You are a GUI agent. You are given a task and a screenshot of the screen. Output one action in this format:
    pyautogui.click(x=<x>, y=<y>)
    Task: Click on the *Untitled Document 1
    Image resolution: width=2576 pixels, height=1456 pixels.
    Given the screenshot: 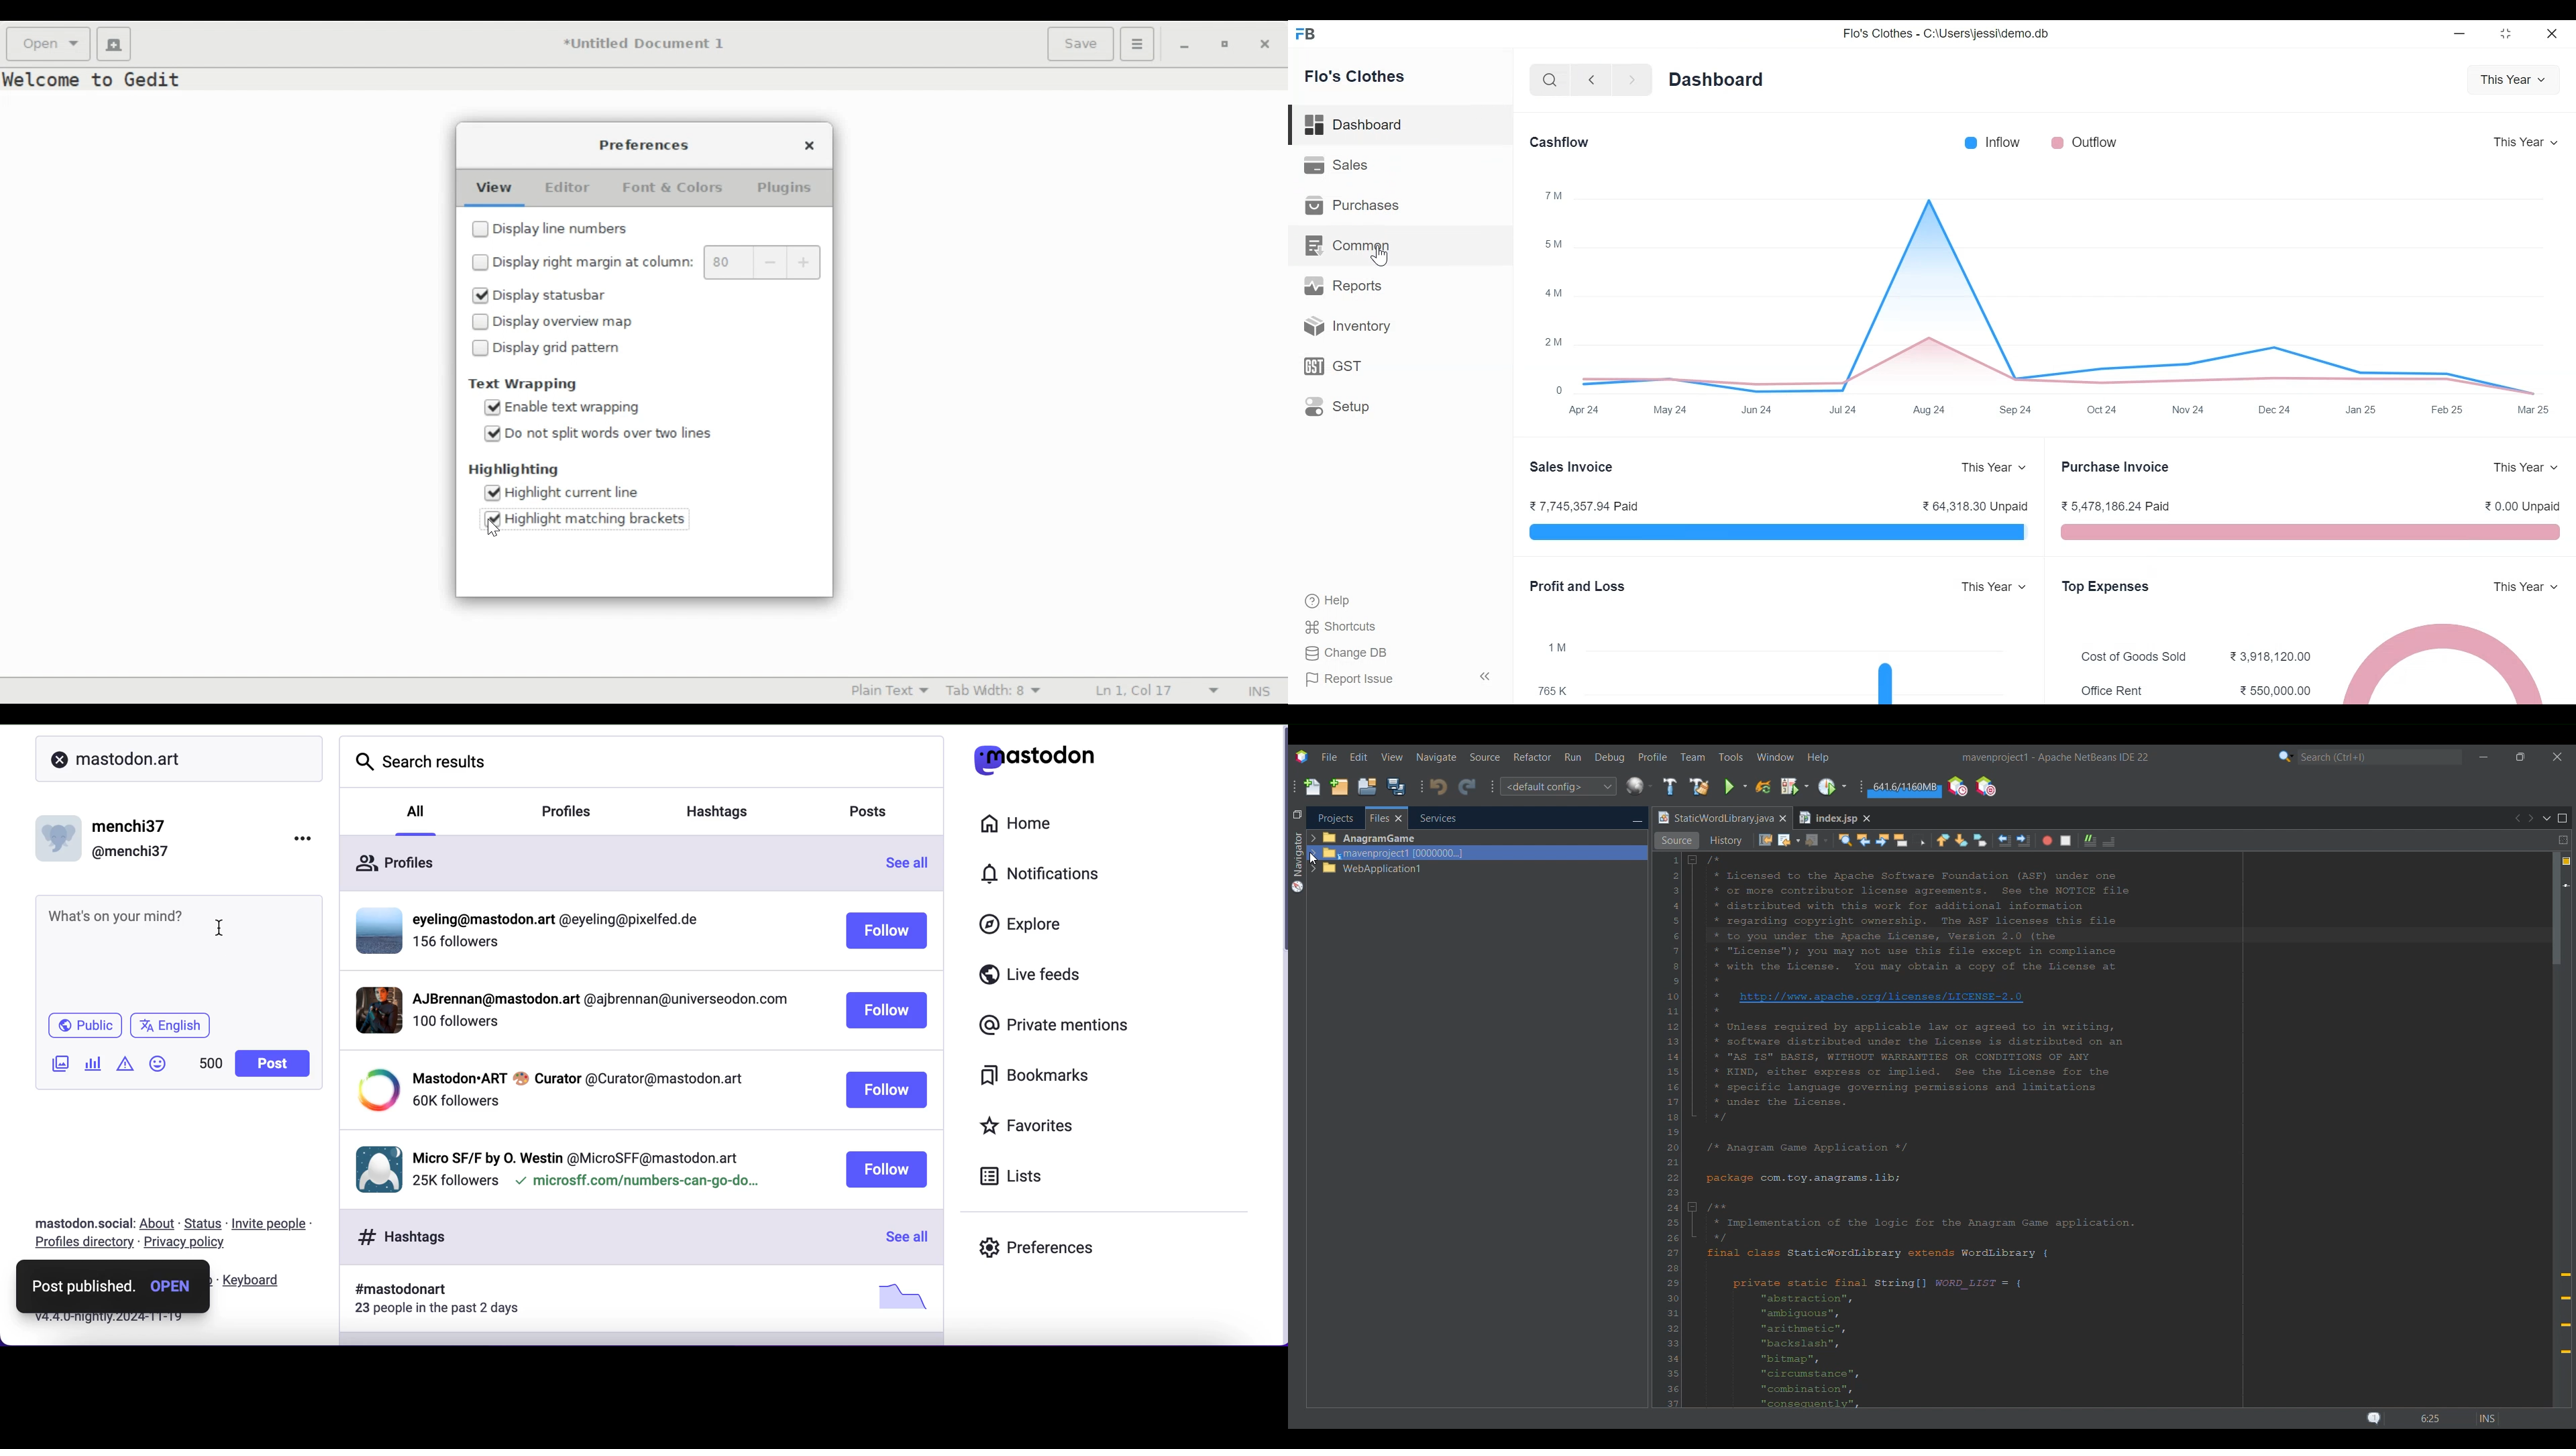 What is the action you would take?
    pyautogui.click(x=645, y=44)
    